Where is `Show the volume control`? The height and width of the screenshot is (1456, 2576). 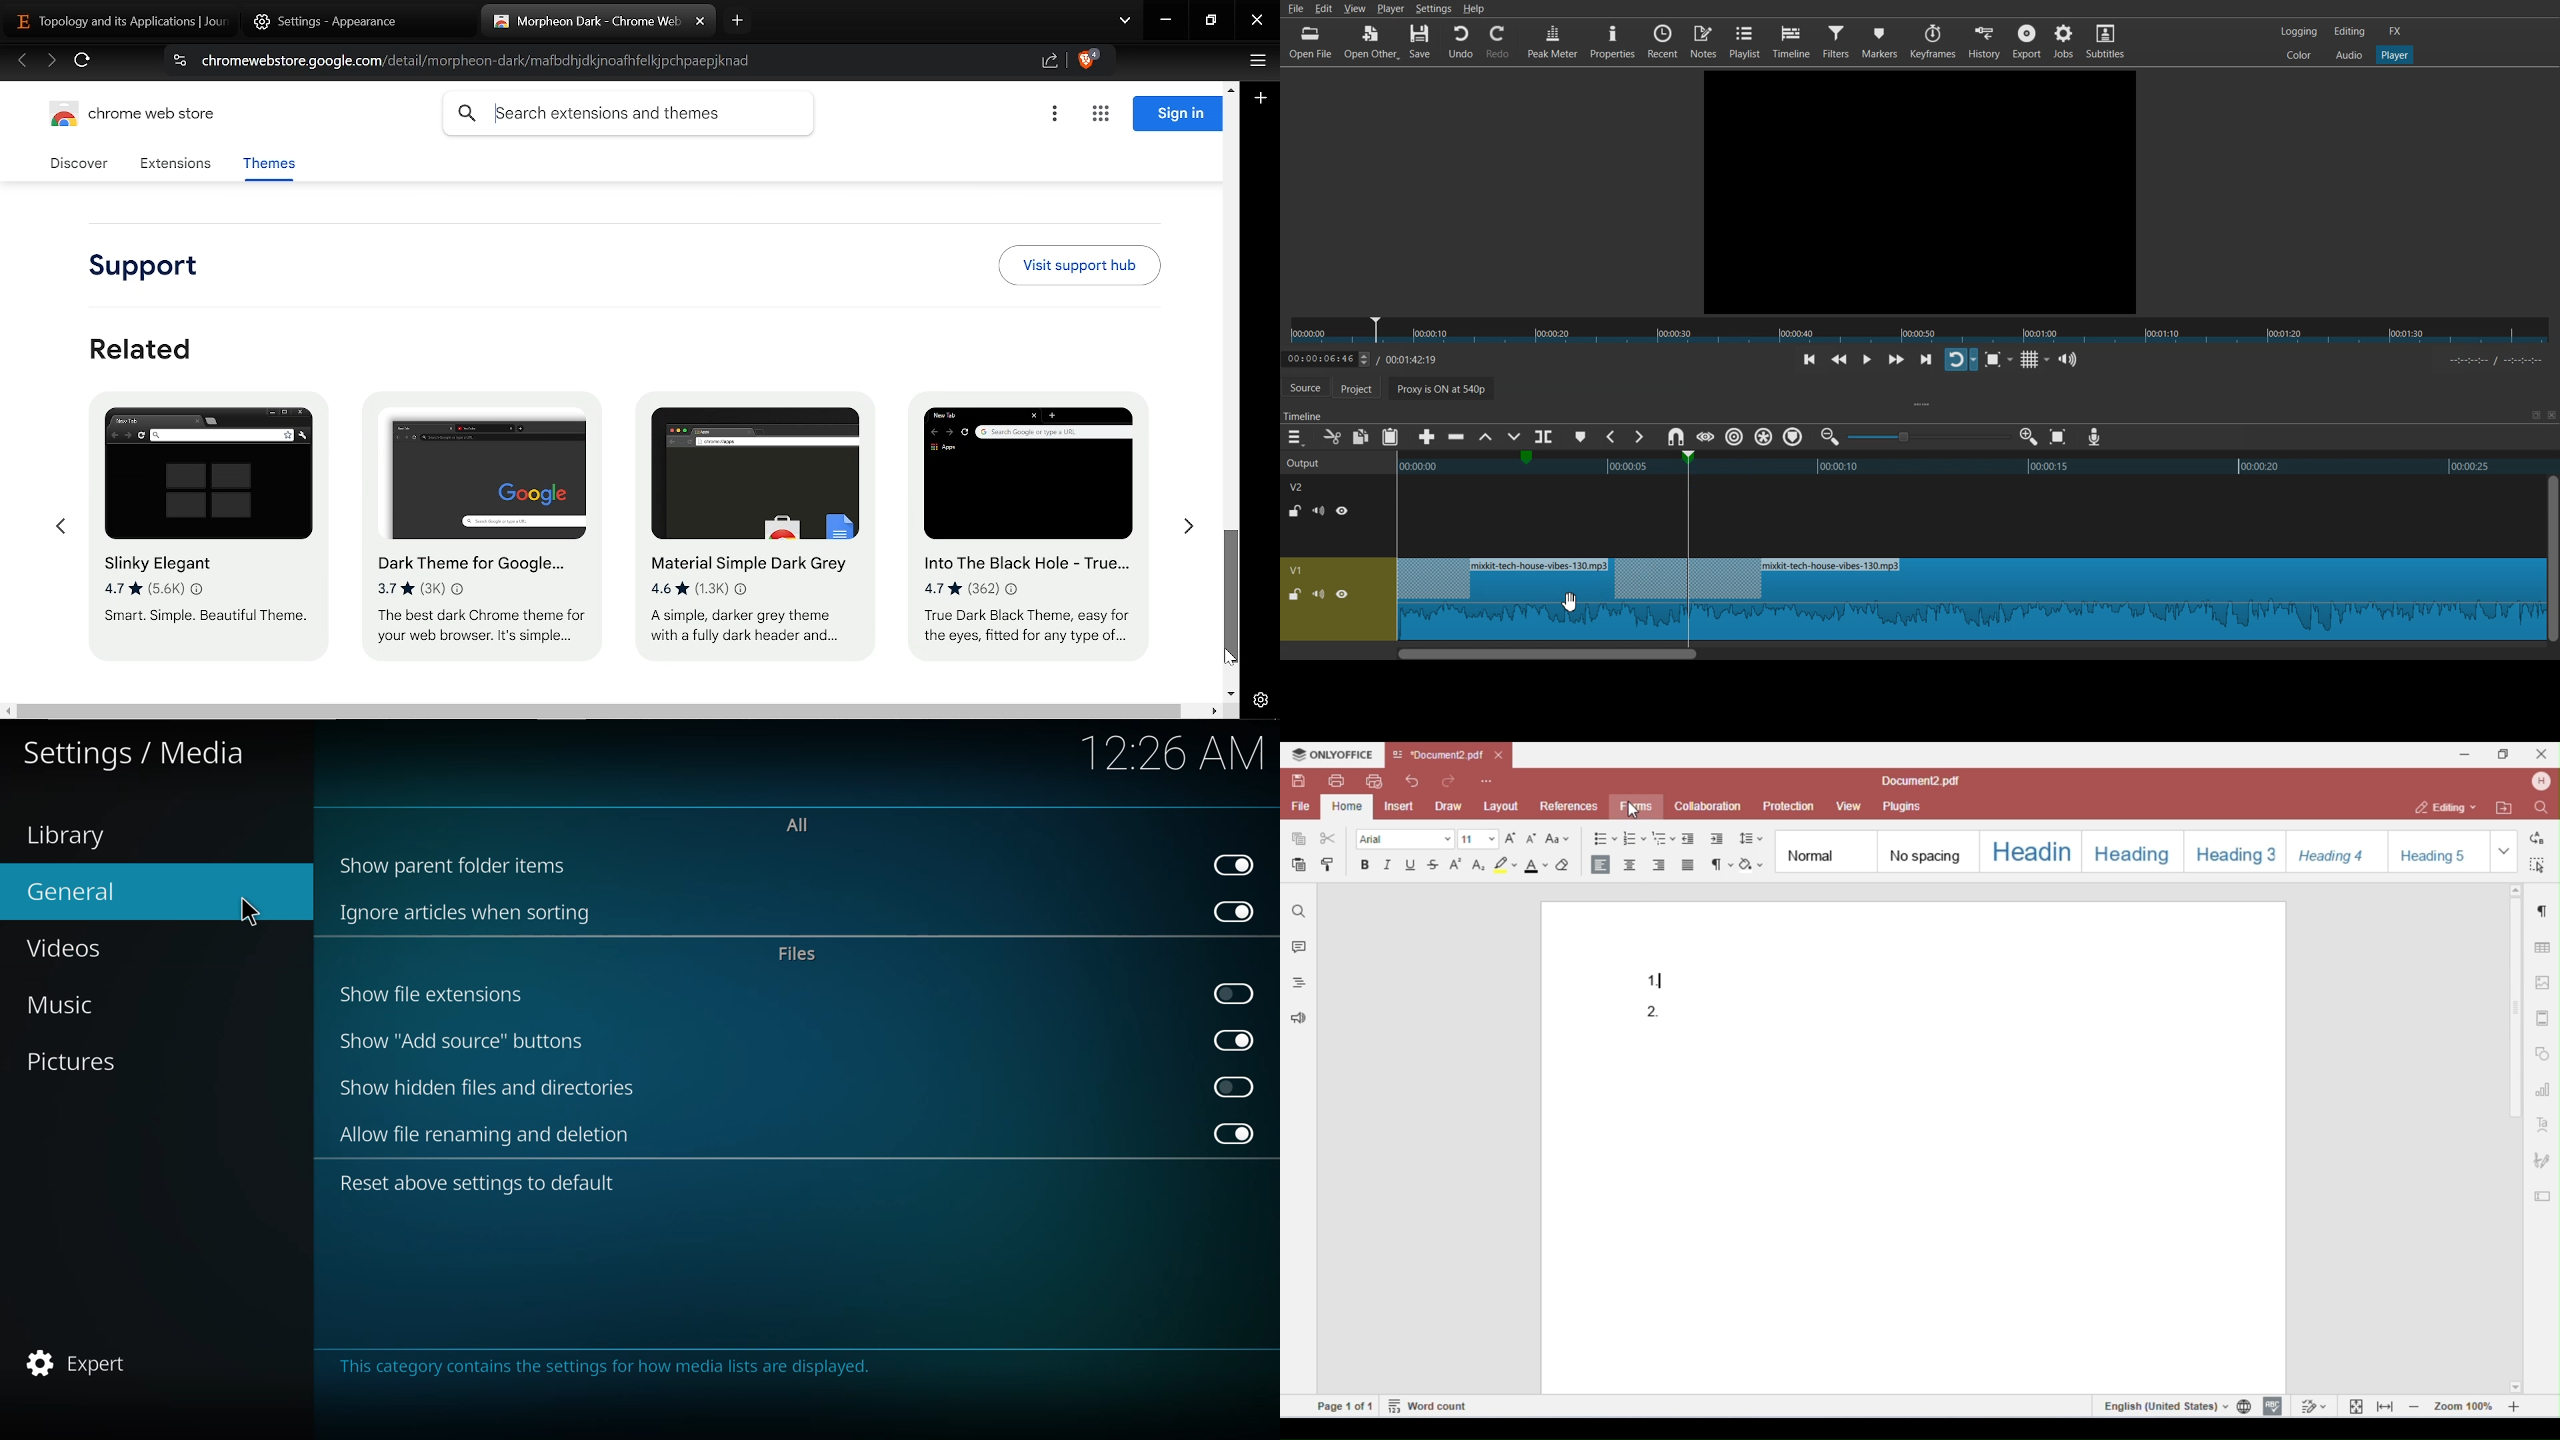
Show the volume control is located at coordinates (2068, 360).